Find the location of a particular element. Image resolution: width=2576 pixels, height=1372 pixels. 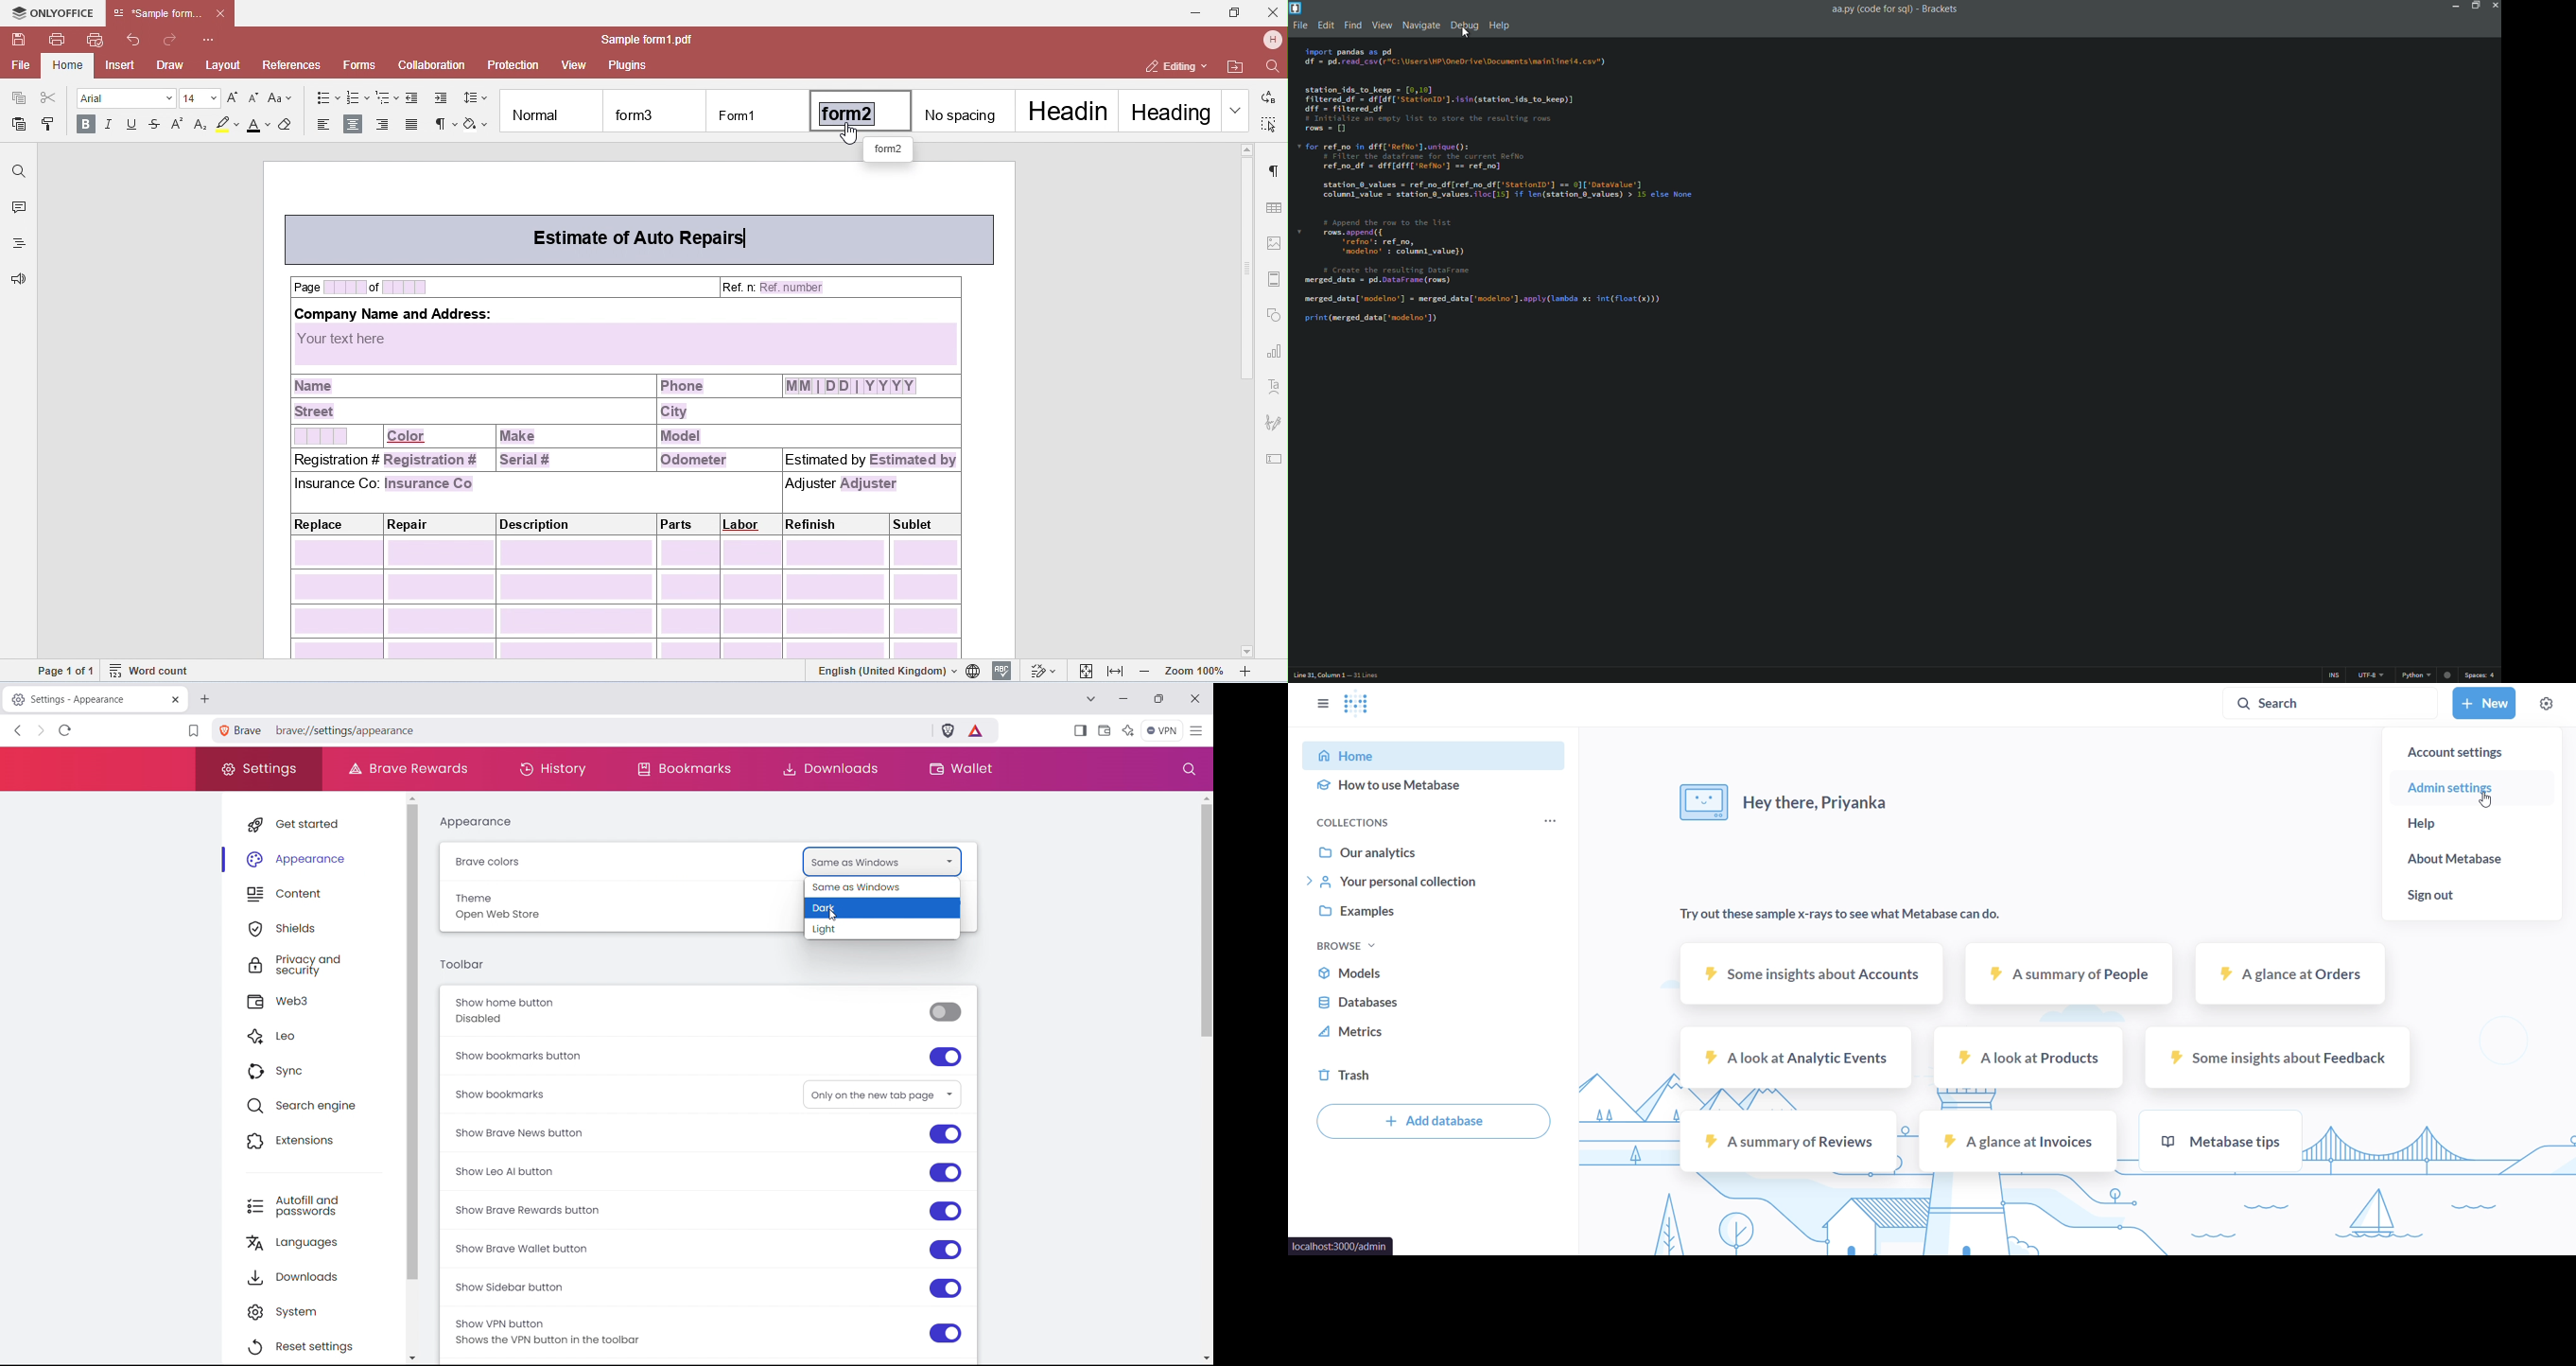

close sidebar is located at coordinates (1326, 706).